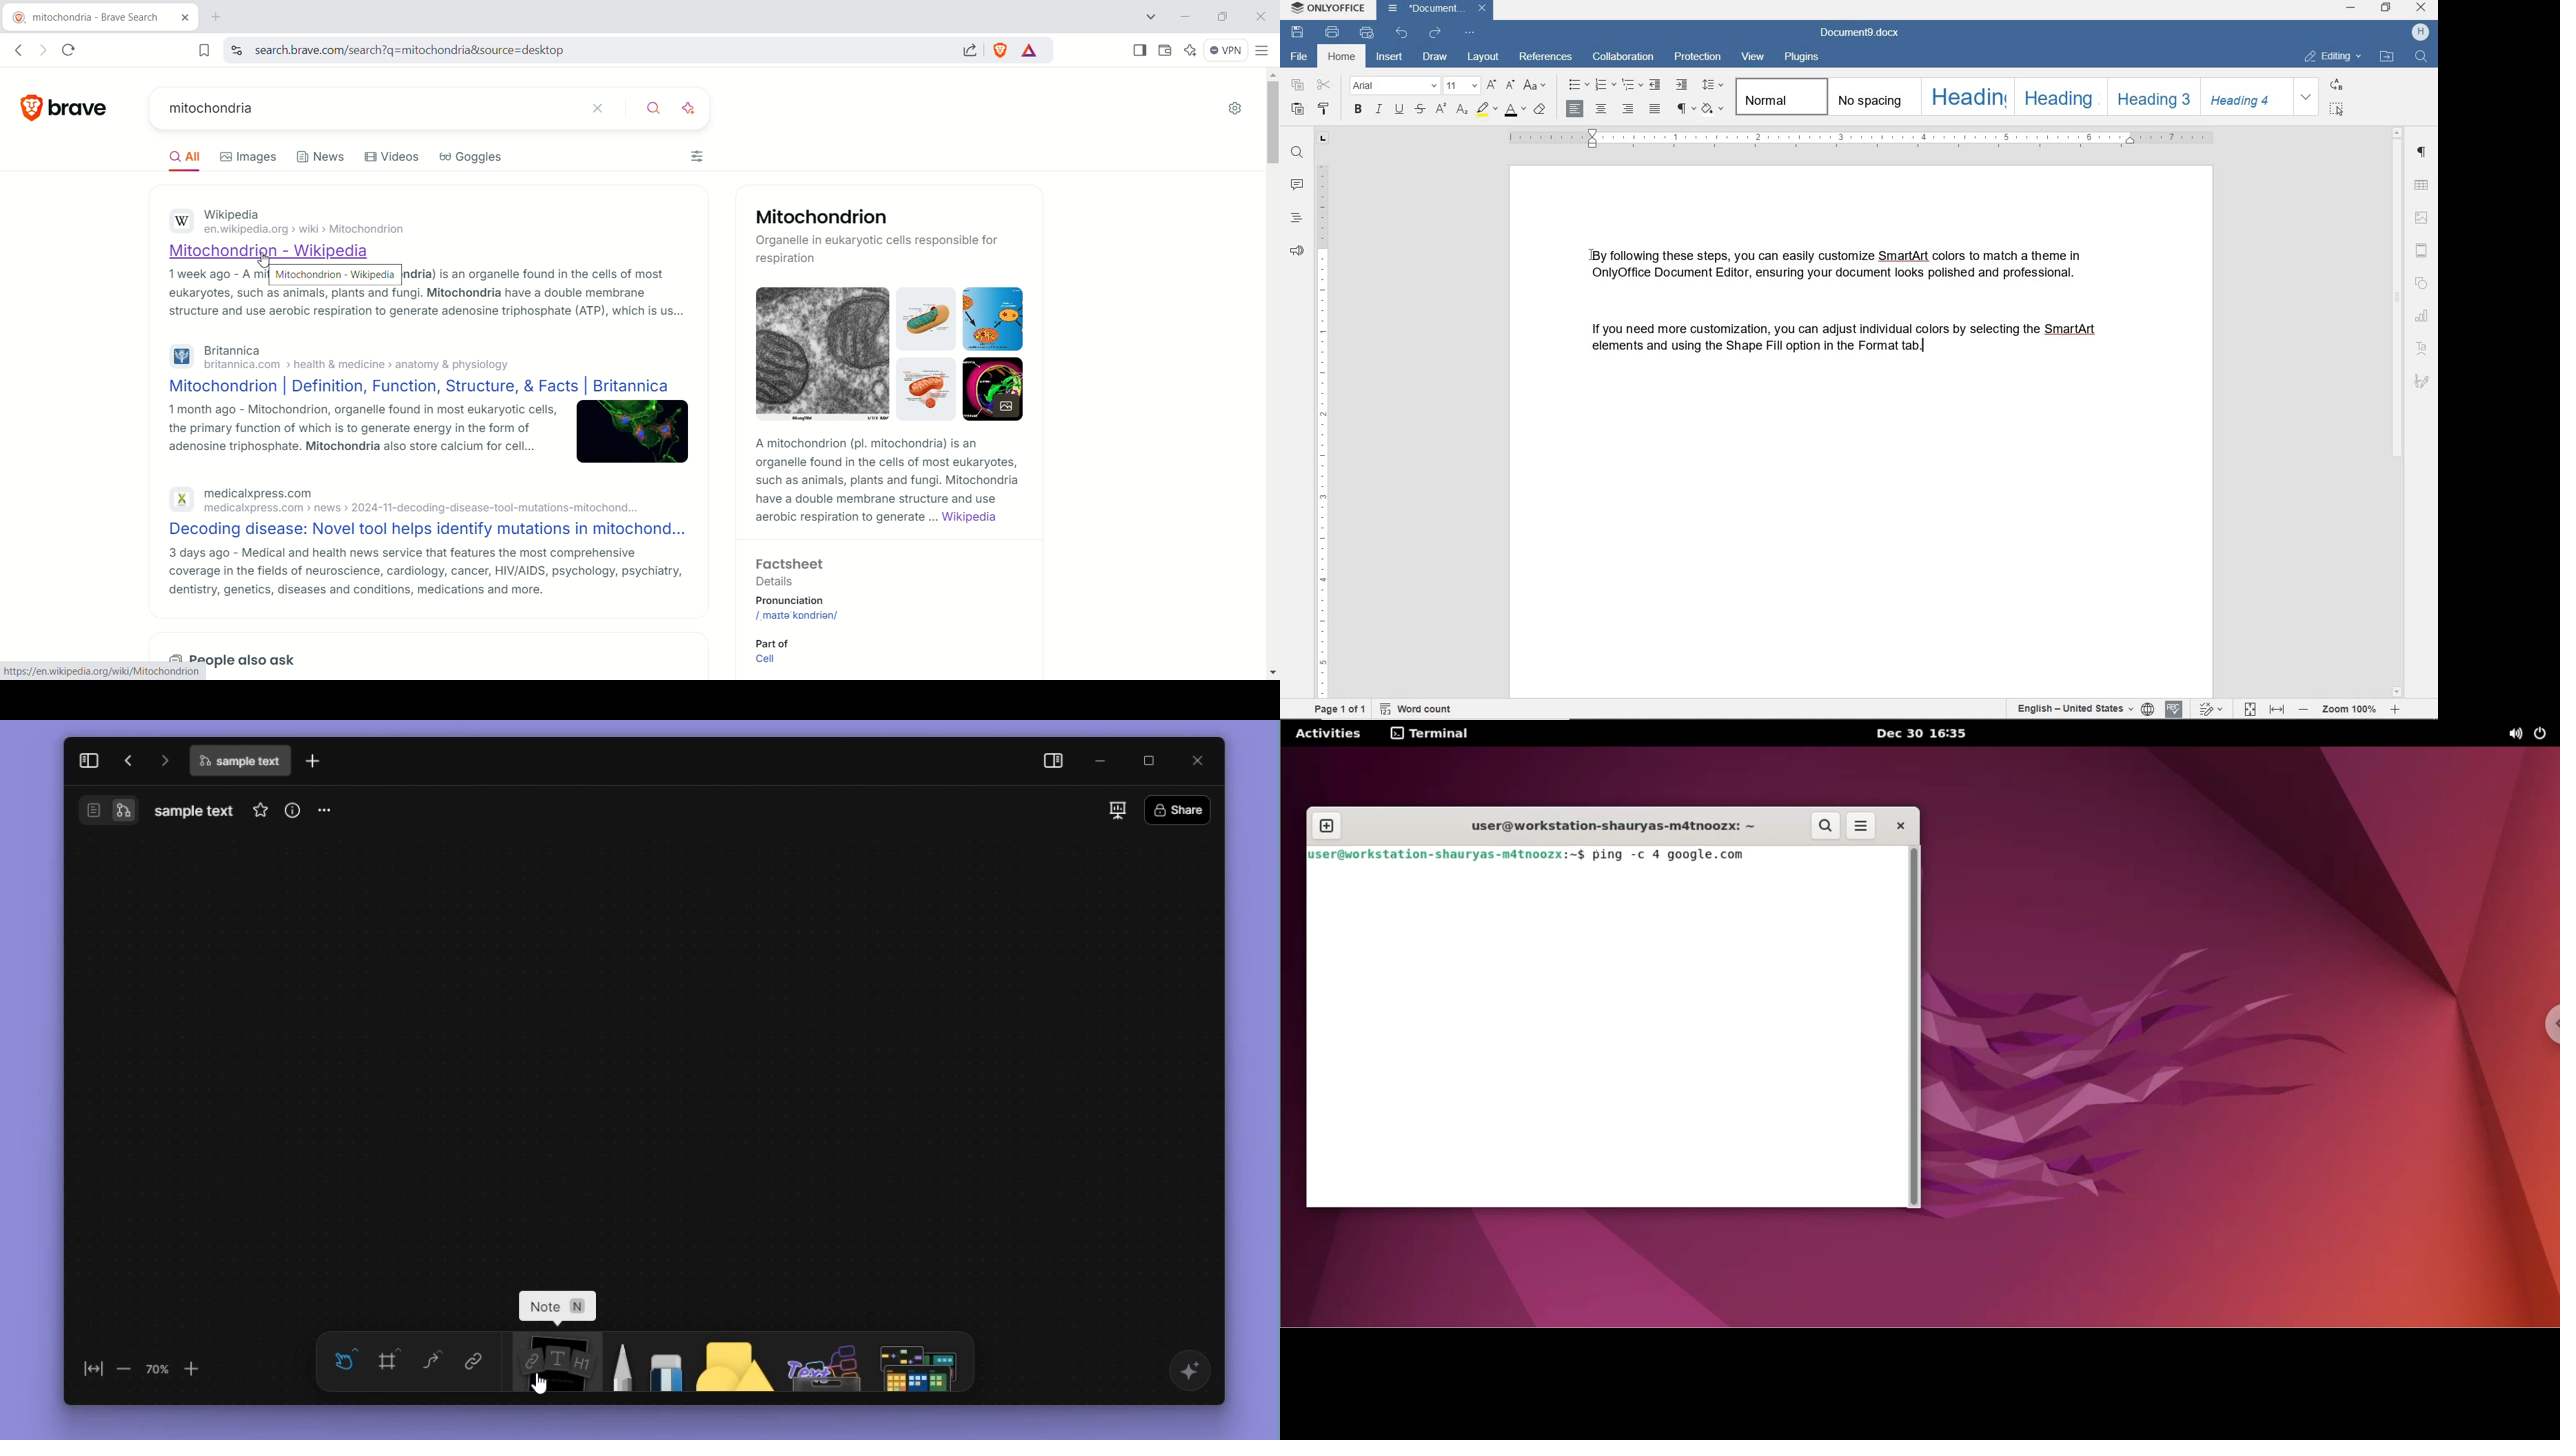 The height and width of the screenshot is (1456, 2576). I want to click on videos, so click(393, 158).